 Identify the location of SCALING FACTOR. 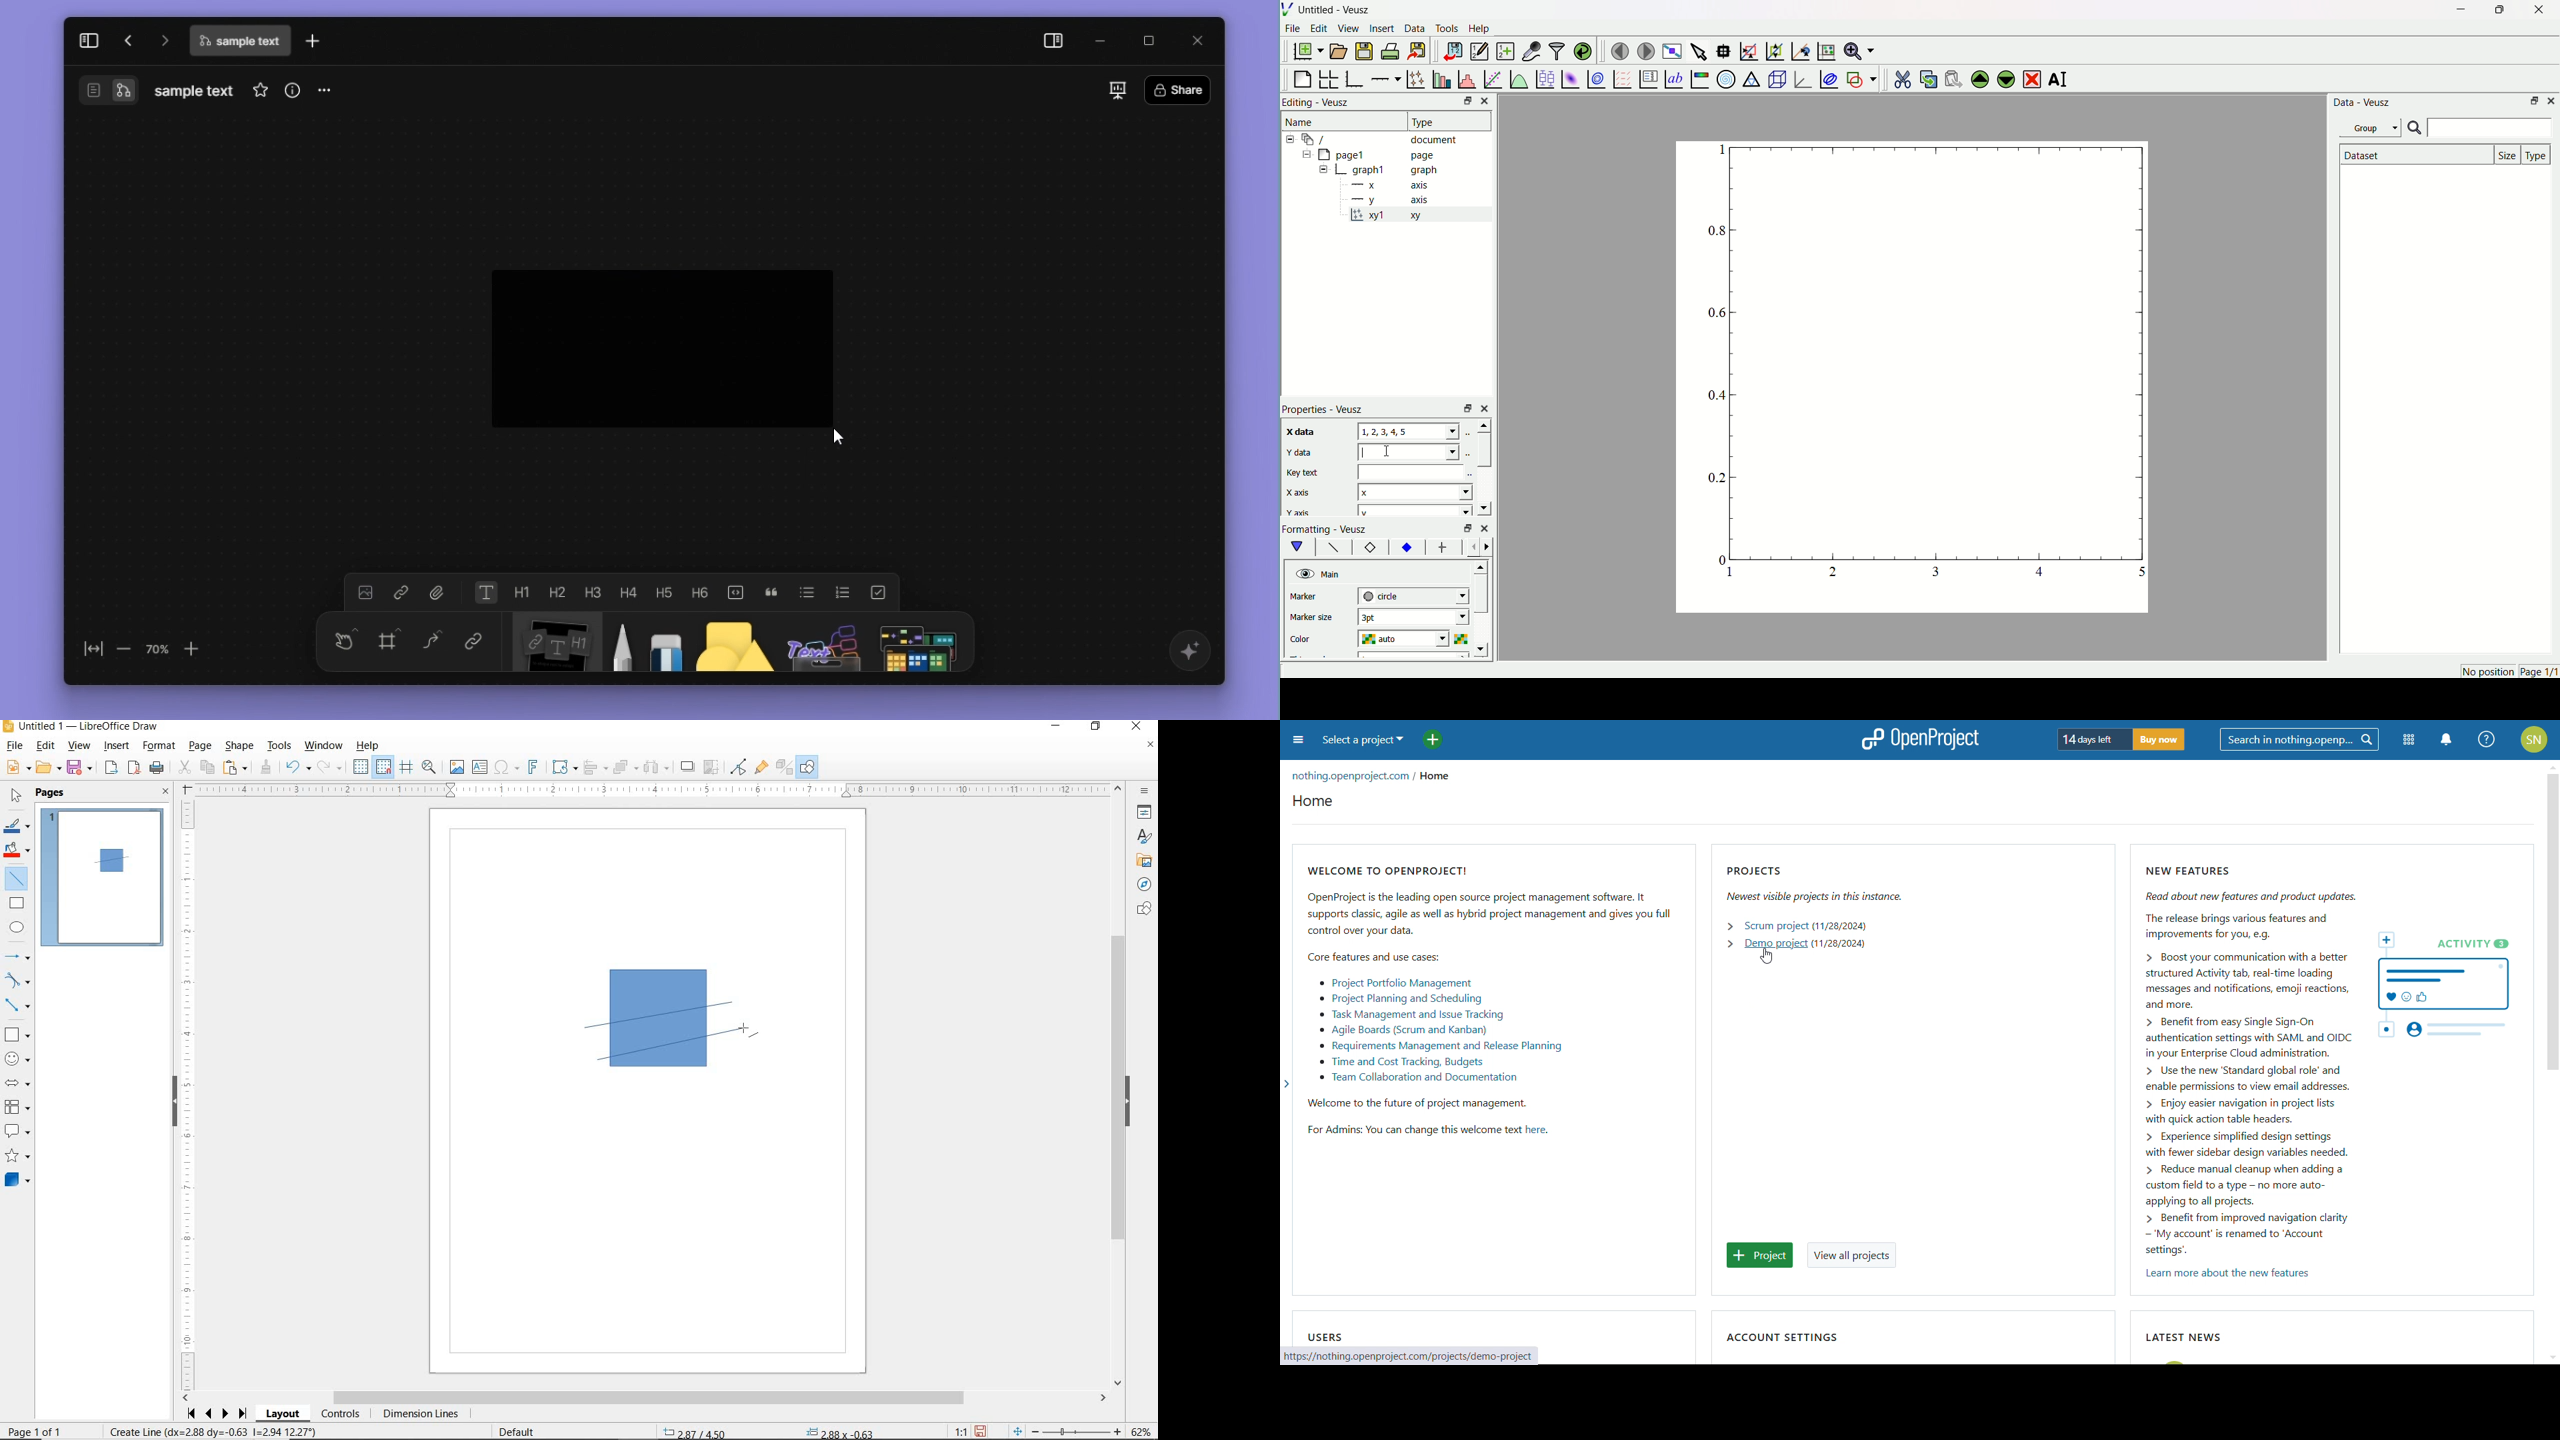
(956, 1428).